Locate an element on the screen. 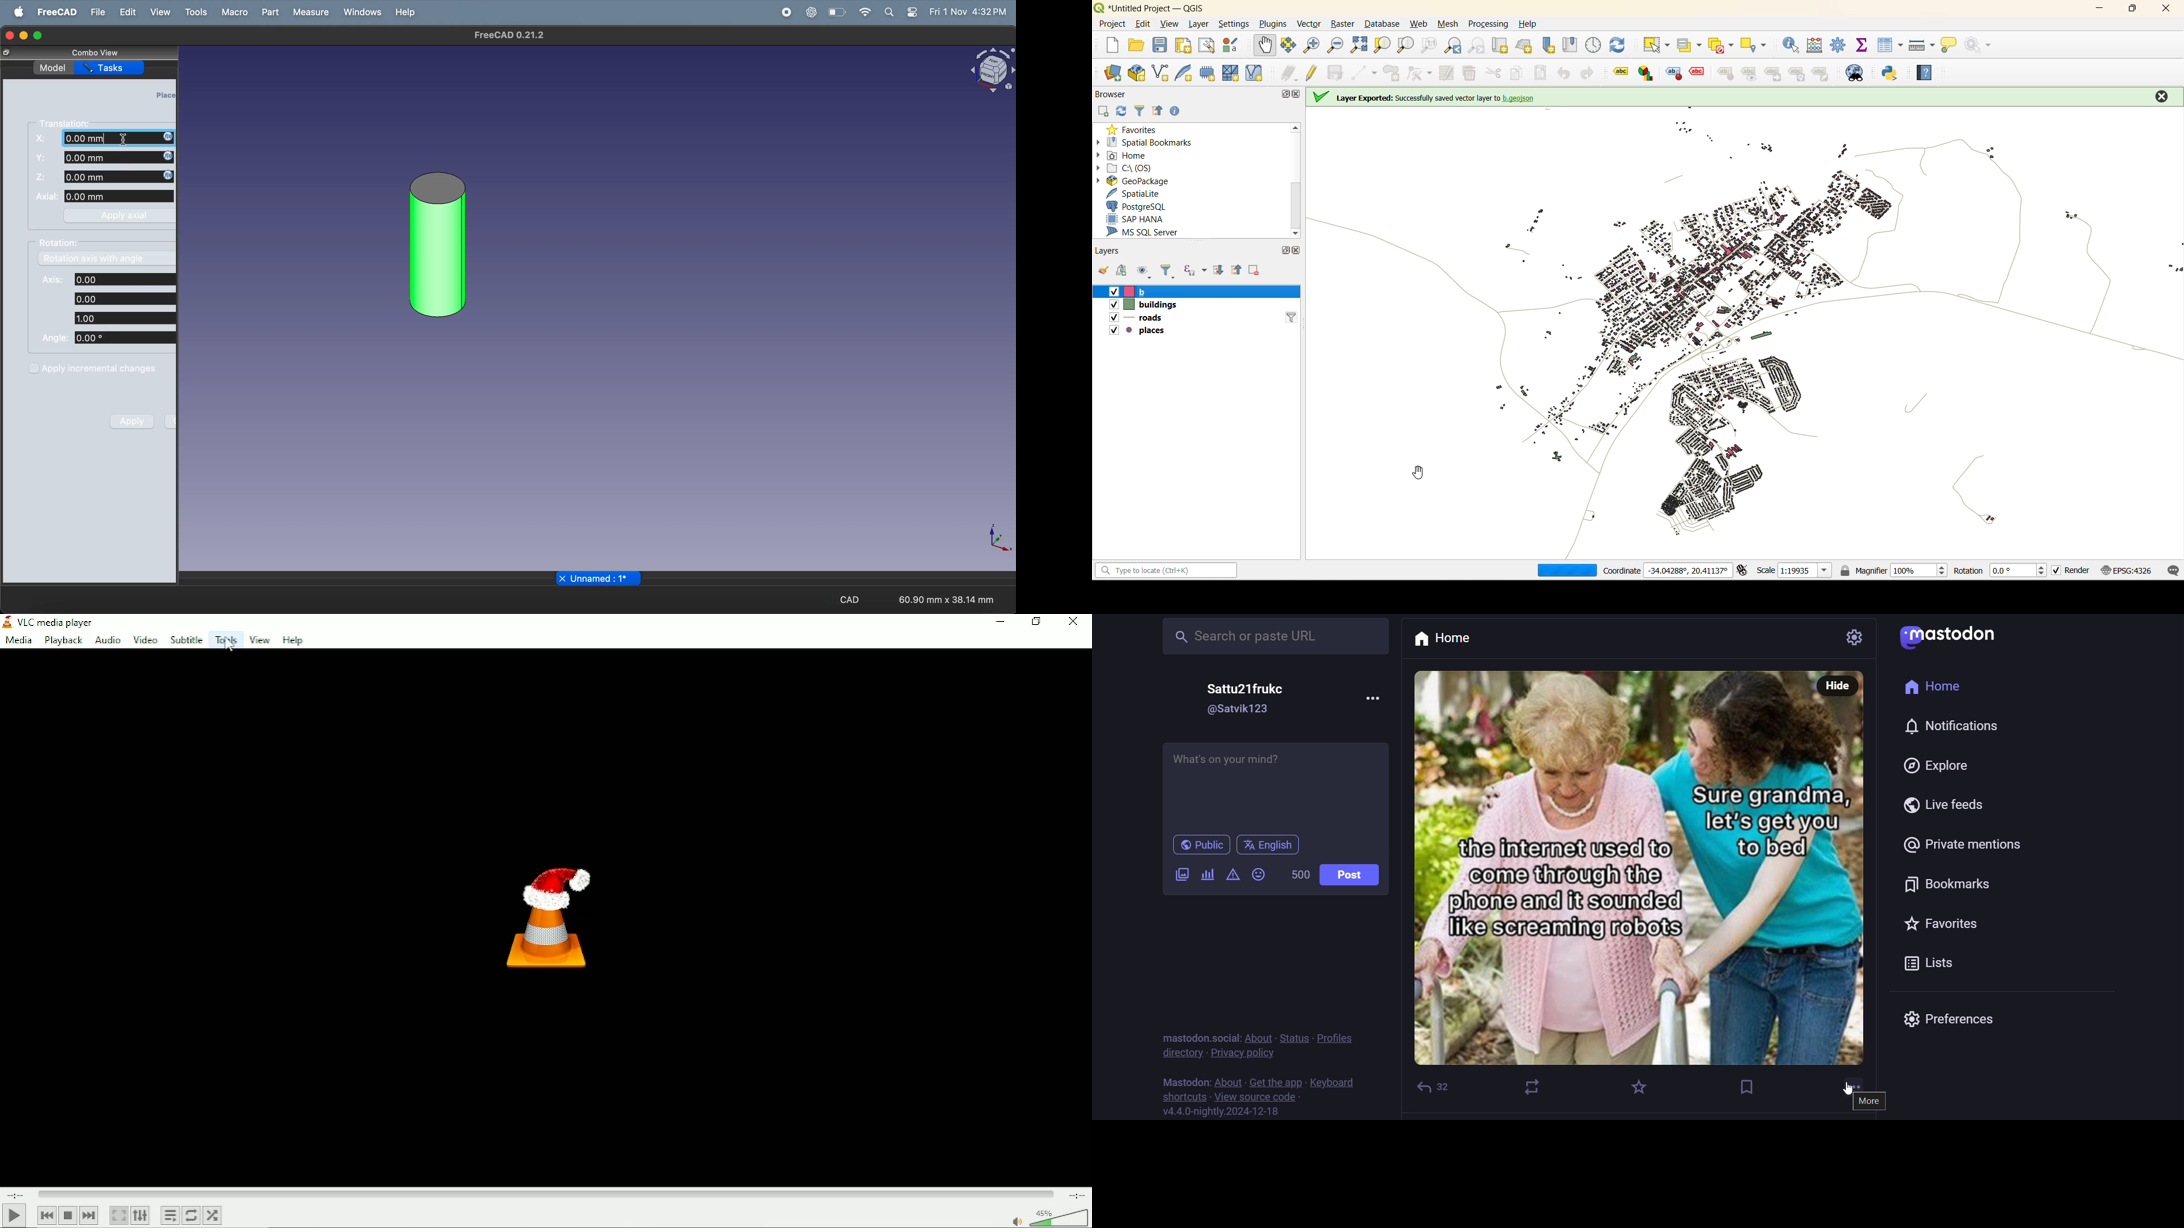  public is located at coordinates (1202, 846).